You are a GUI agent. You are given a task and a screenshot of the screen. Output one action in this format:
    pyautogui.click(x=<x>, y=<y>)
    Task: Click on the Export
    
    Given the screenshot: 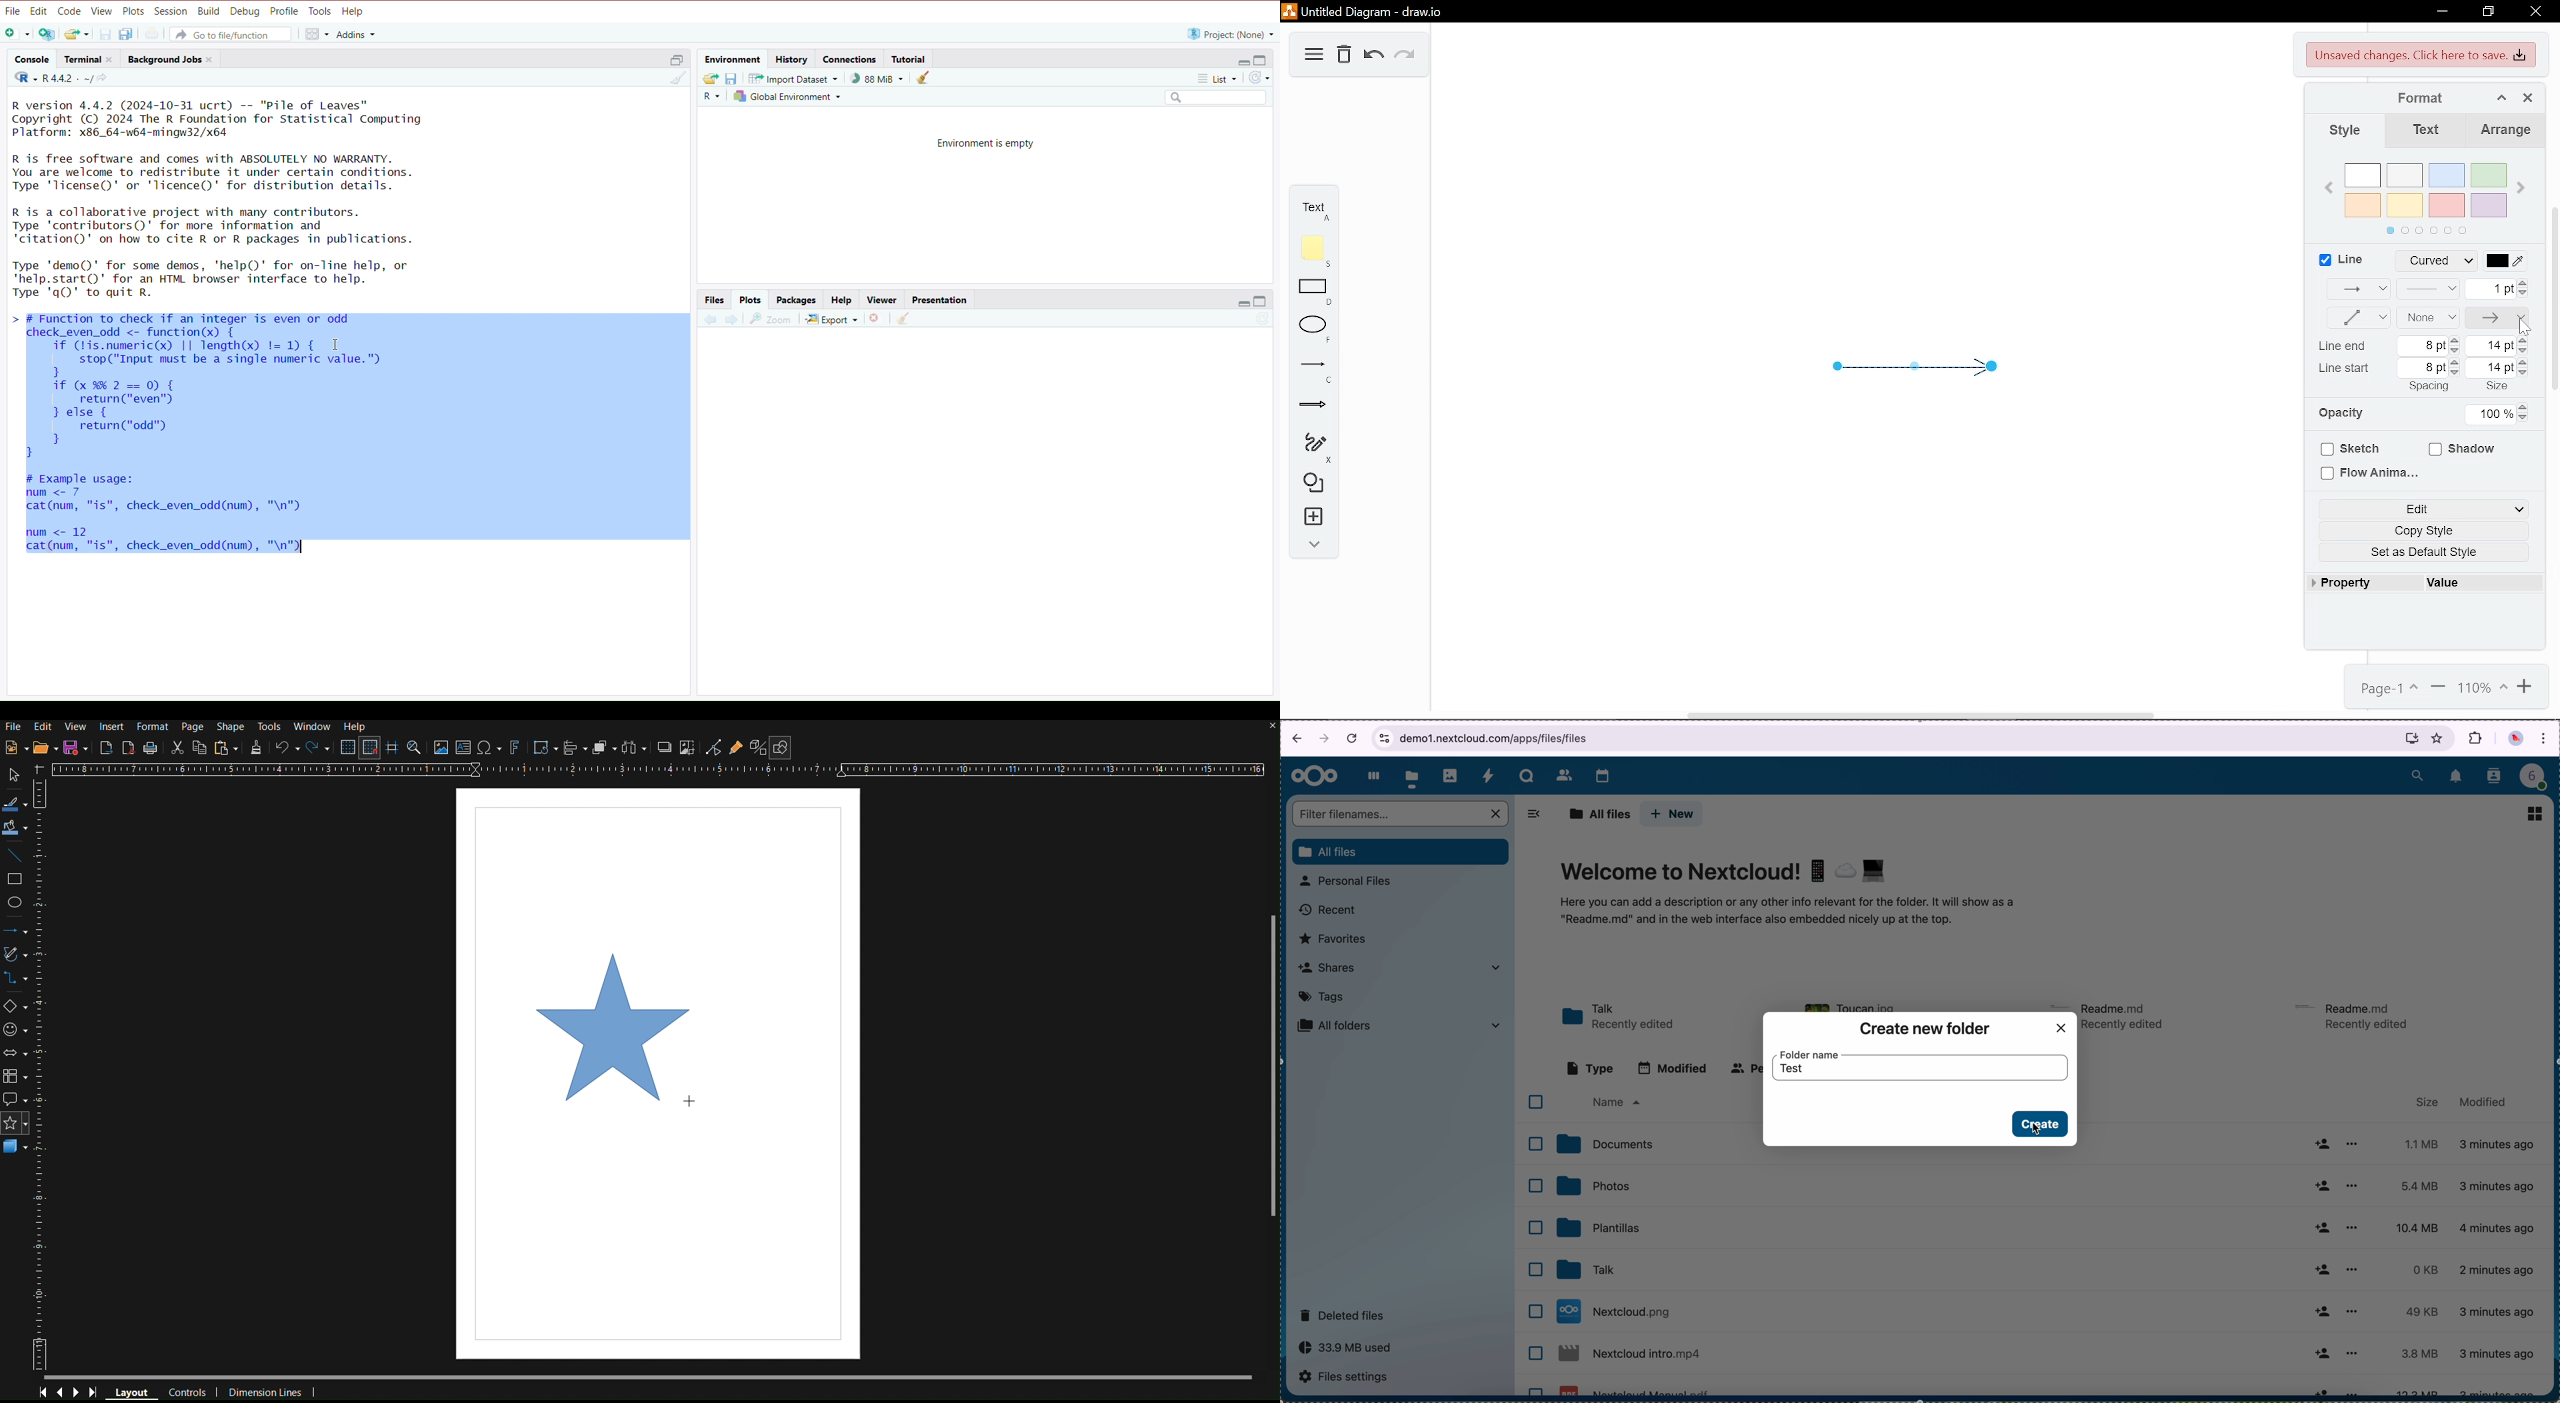 What is the action you would take?
    pyautogui.click(x=105, y=747)
    